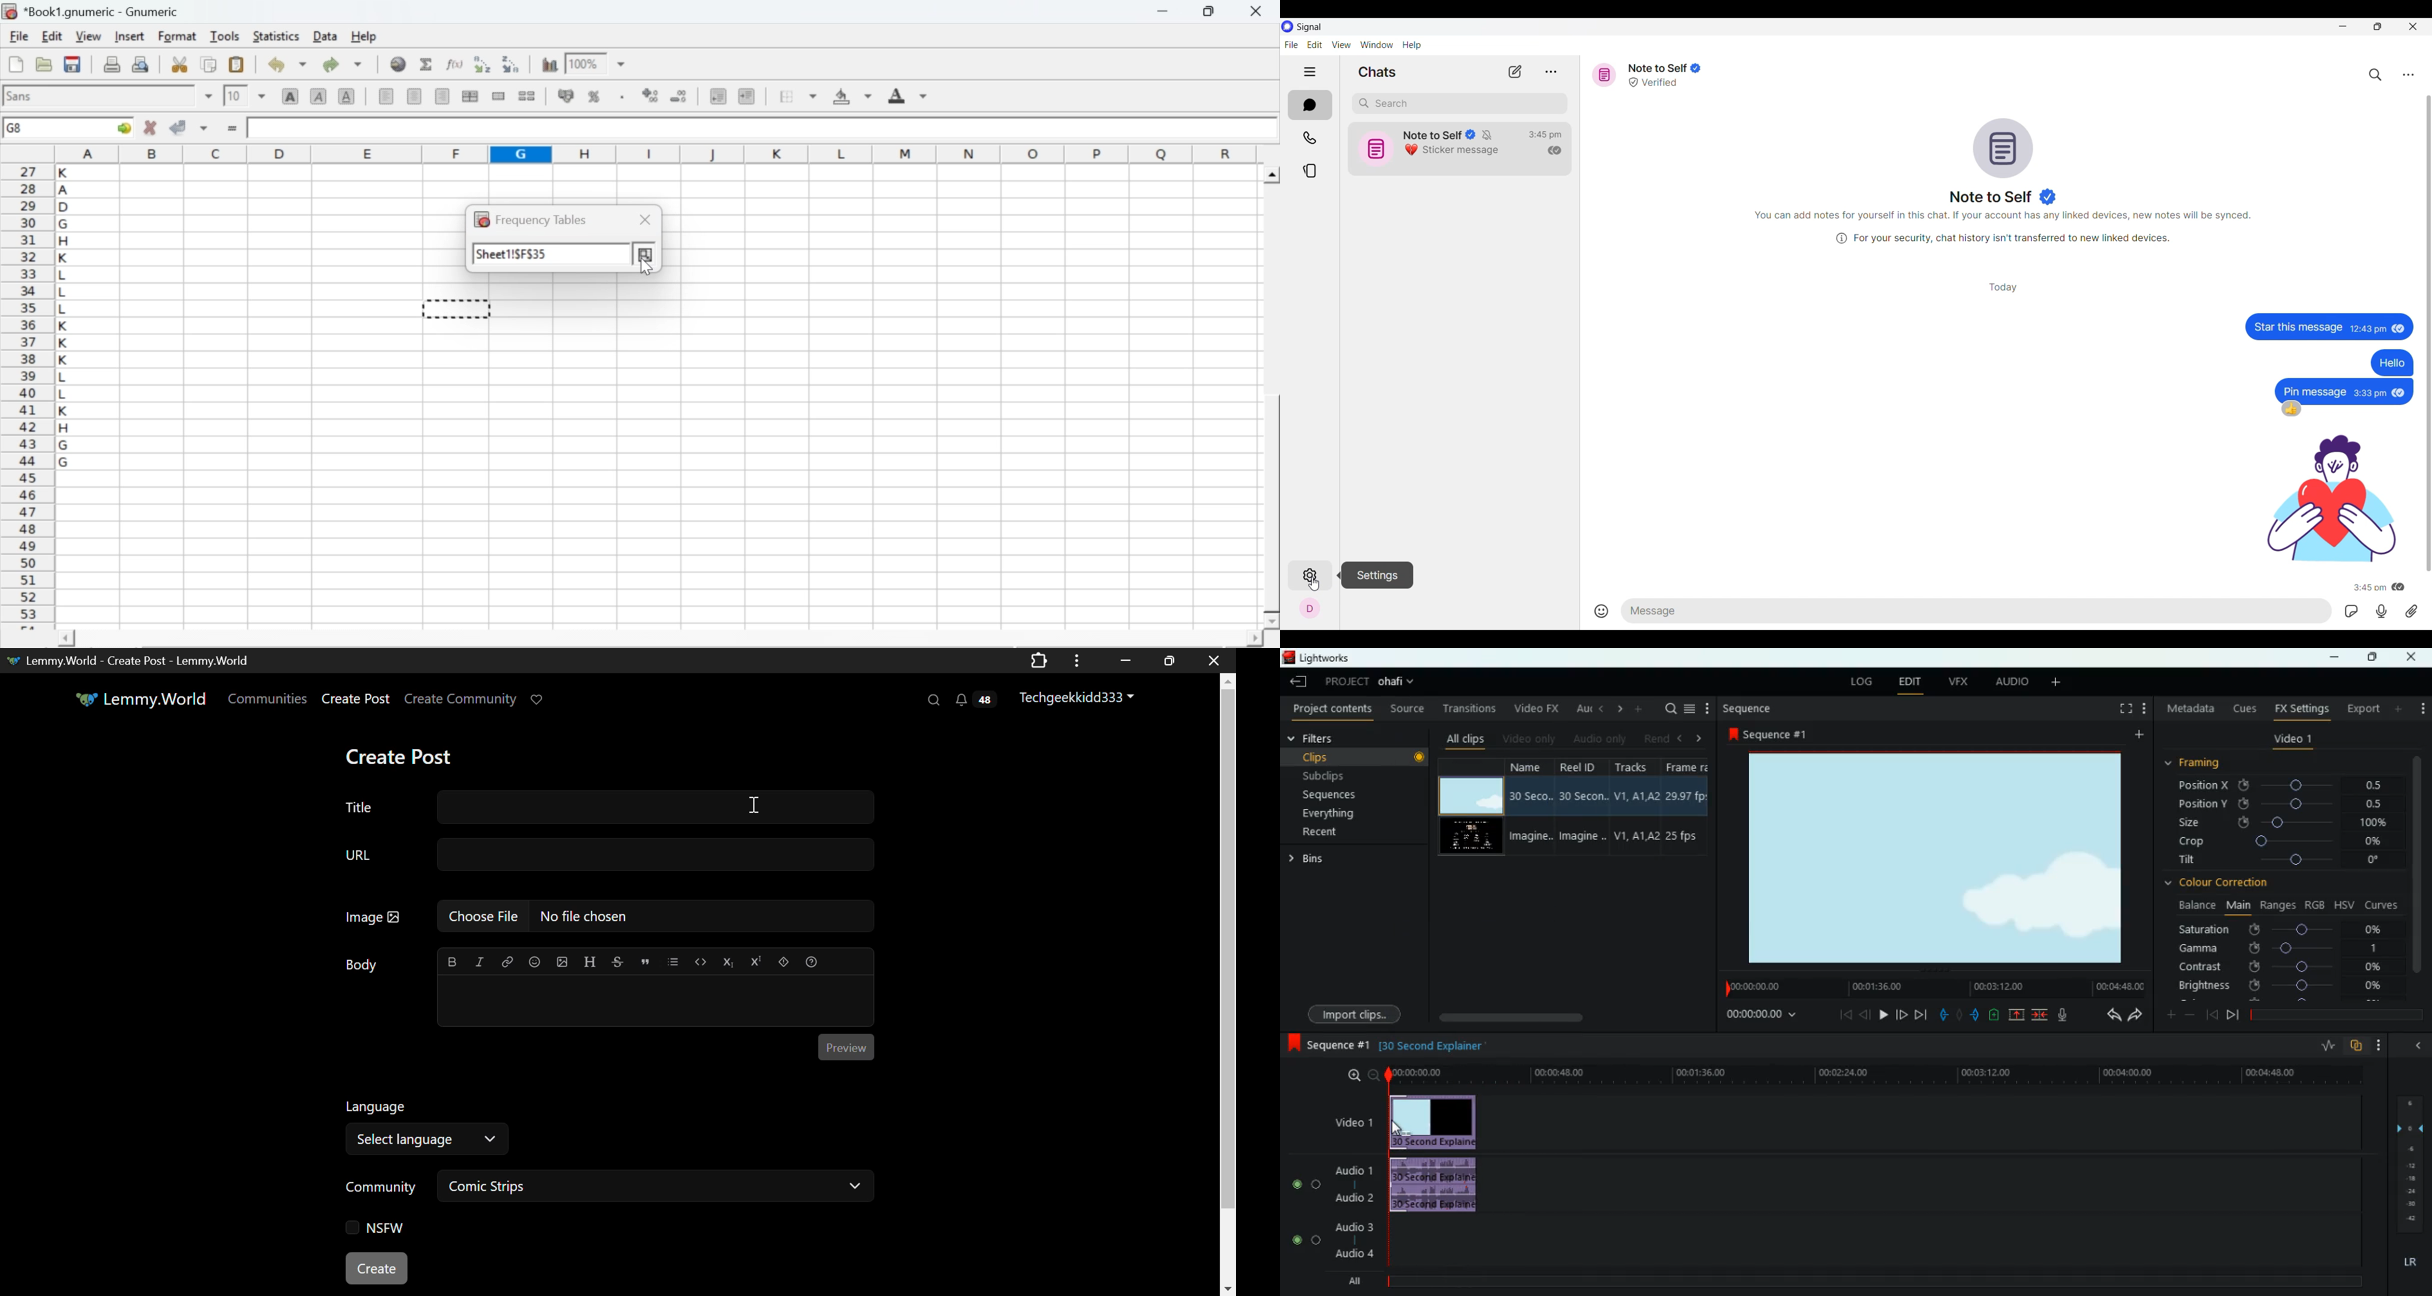 The height and width of the screenshot is (1316, 2436). Describe the element at coordinates (505, 962) in the screenshot. I see `link` at that location.